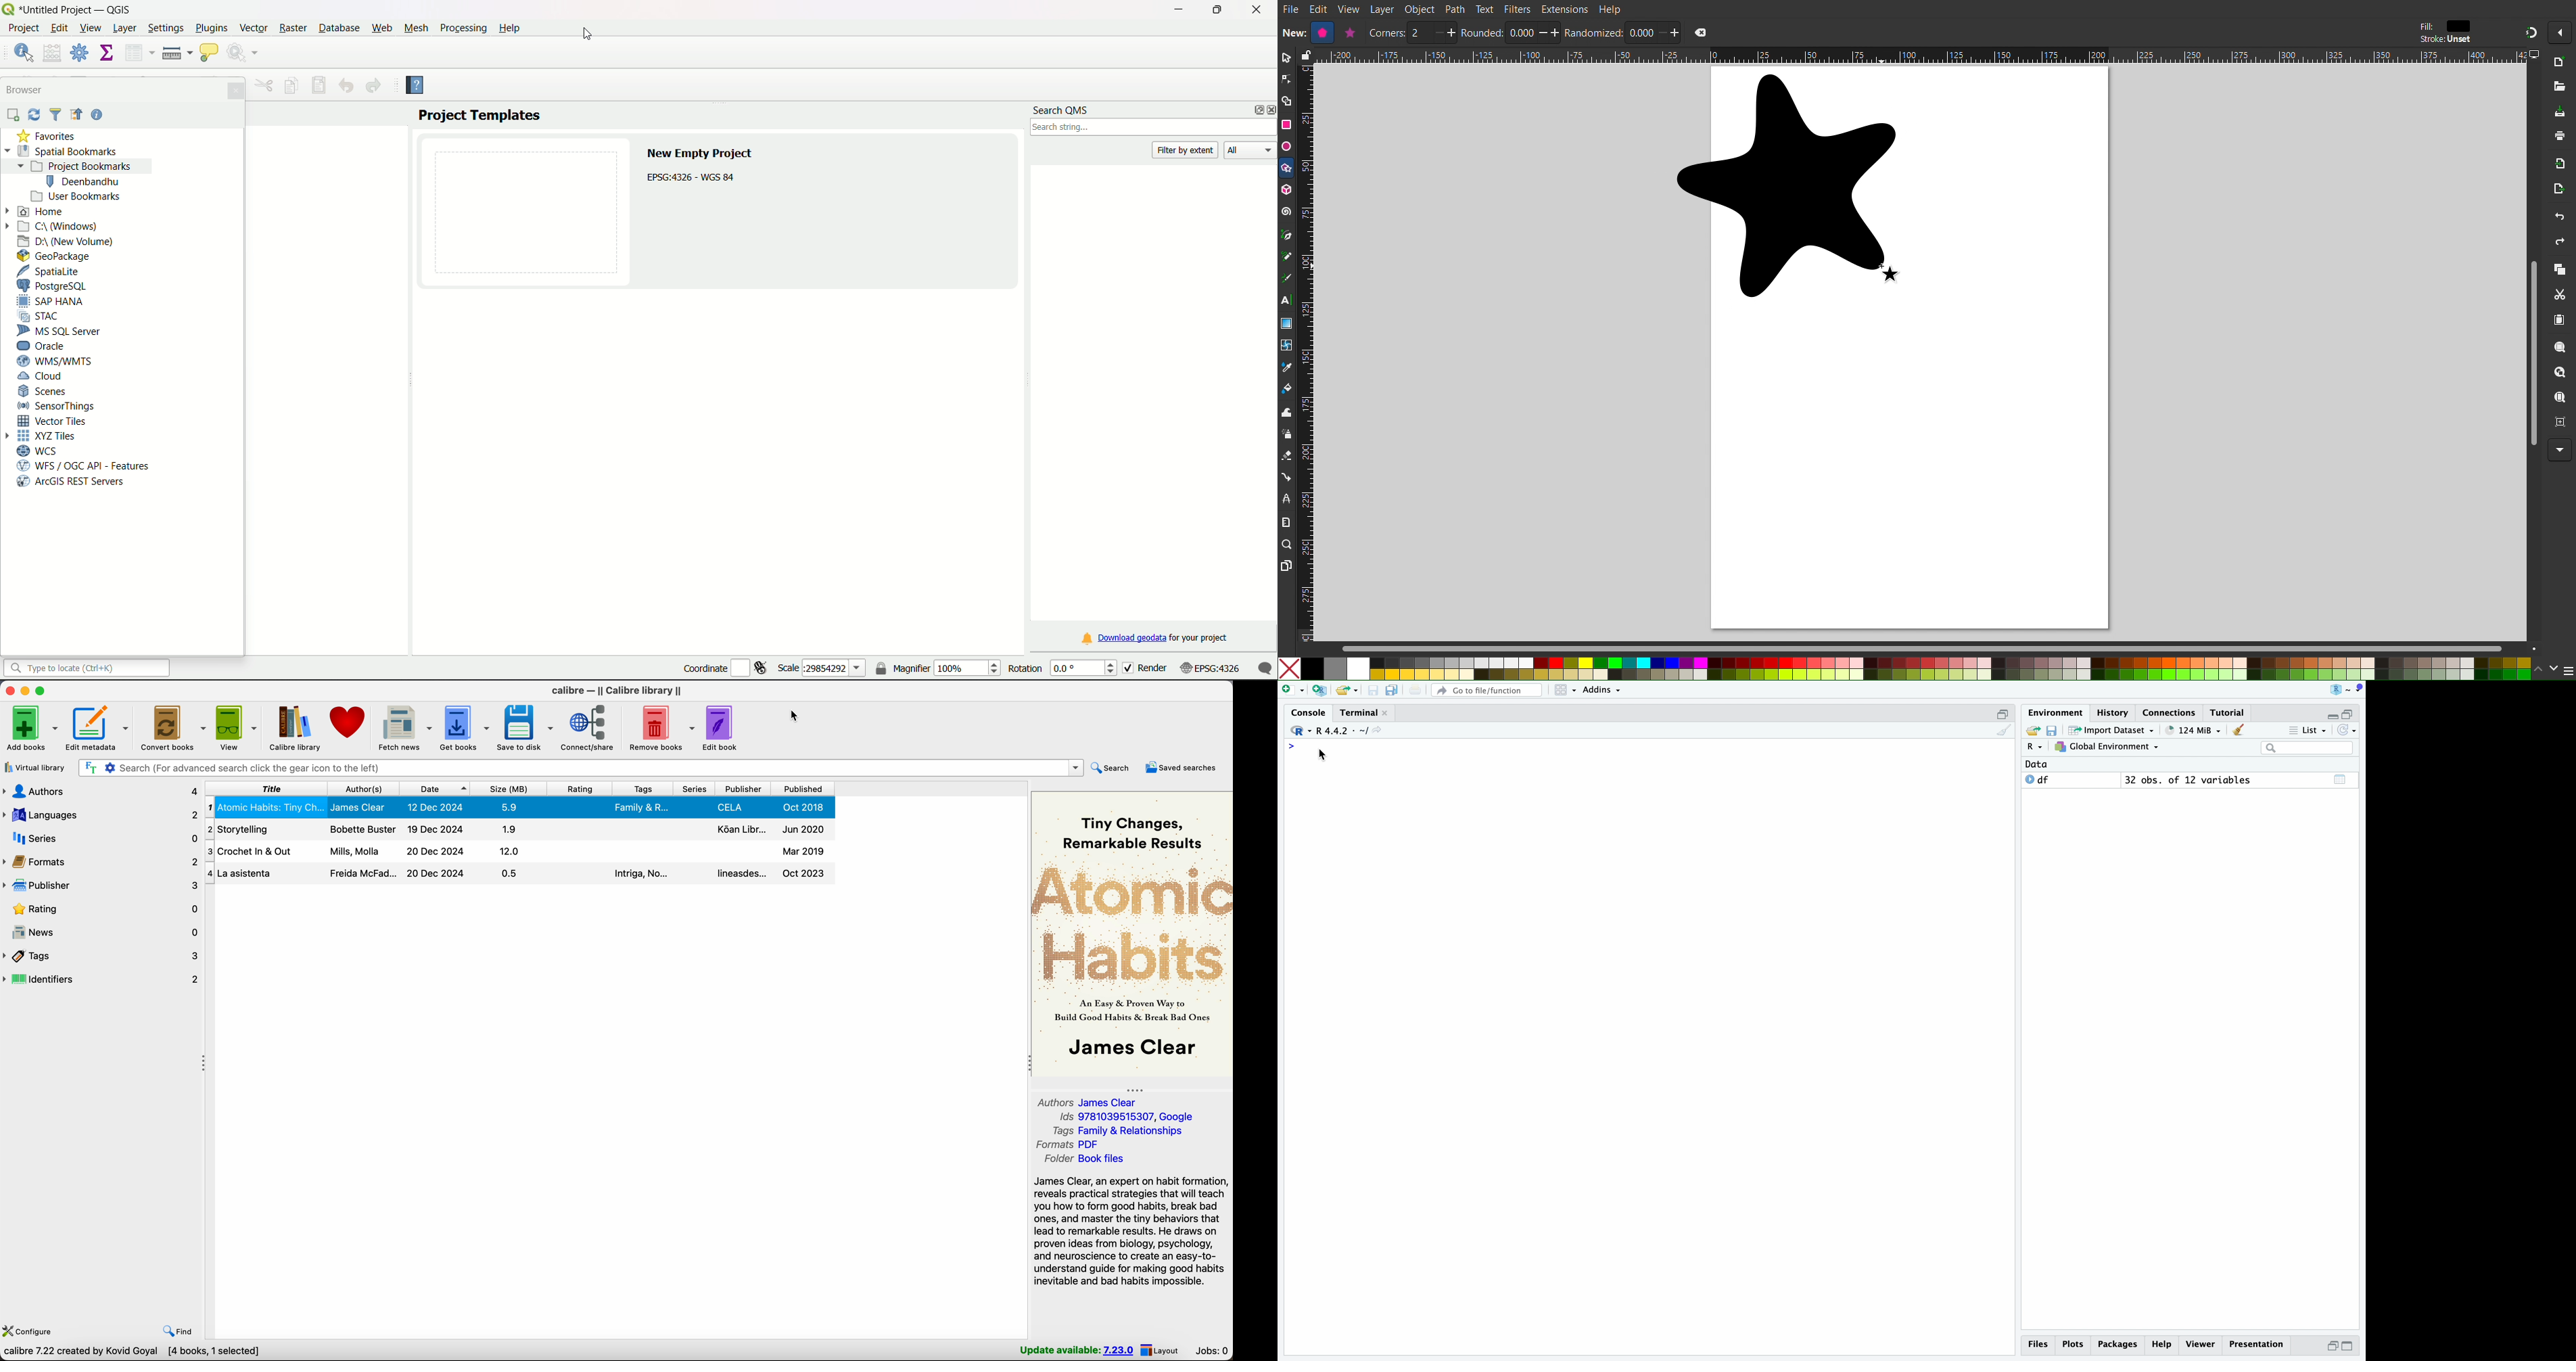 The image size is (2576, 1372). What do you see at coordinates (1392, 690) in the screenshot?
I see `copy` at bounding box center [1392, 690].